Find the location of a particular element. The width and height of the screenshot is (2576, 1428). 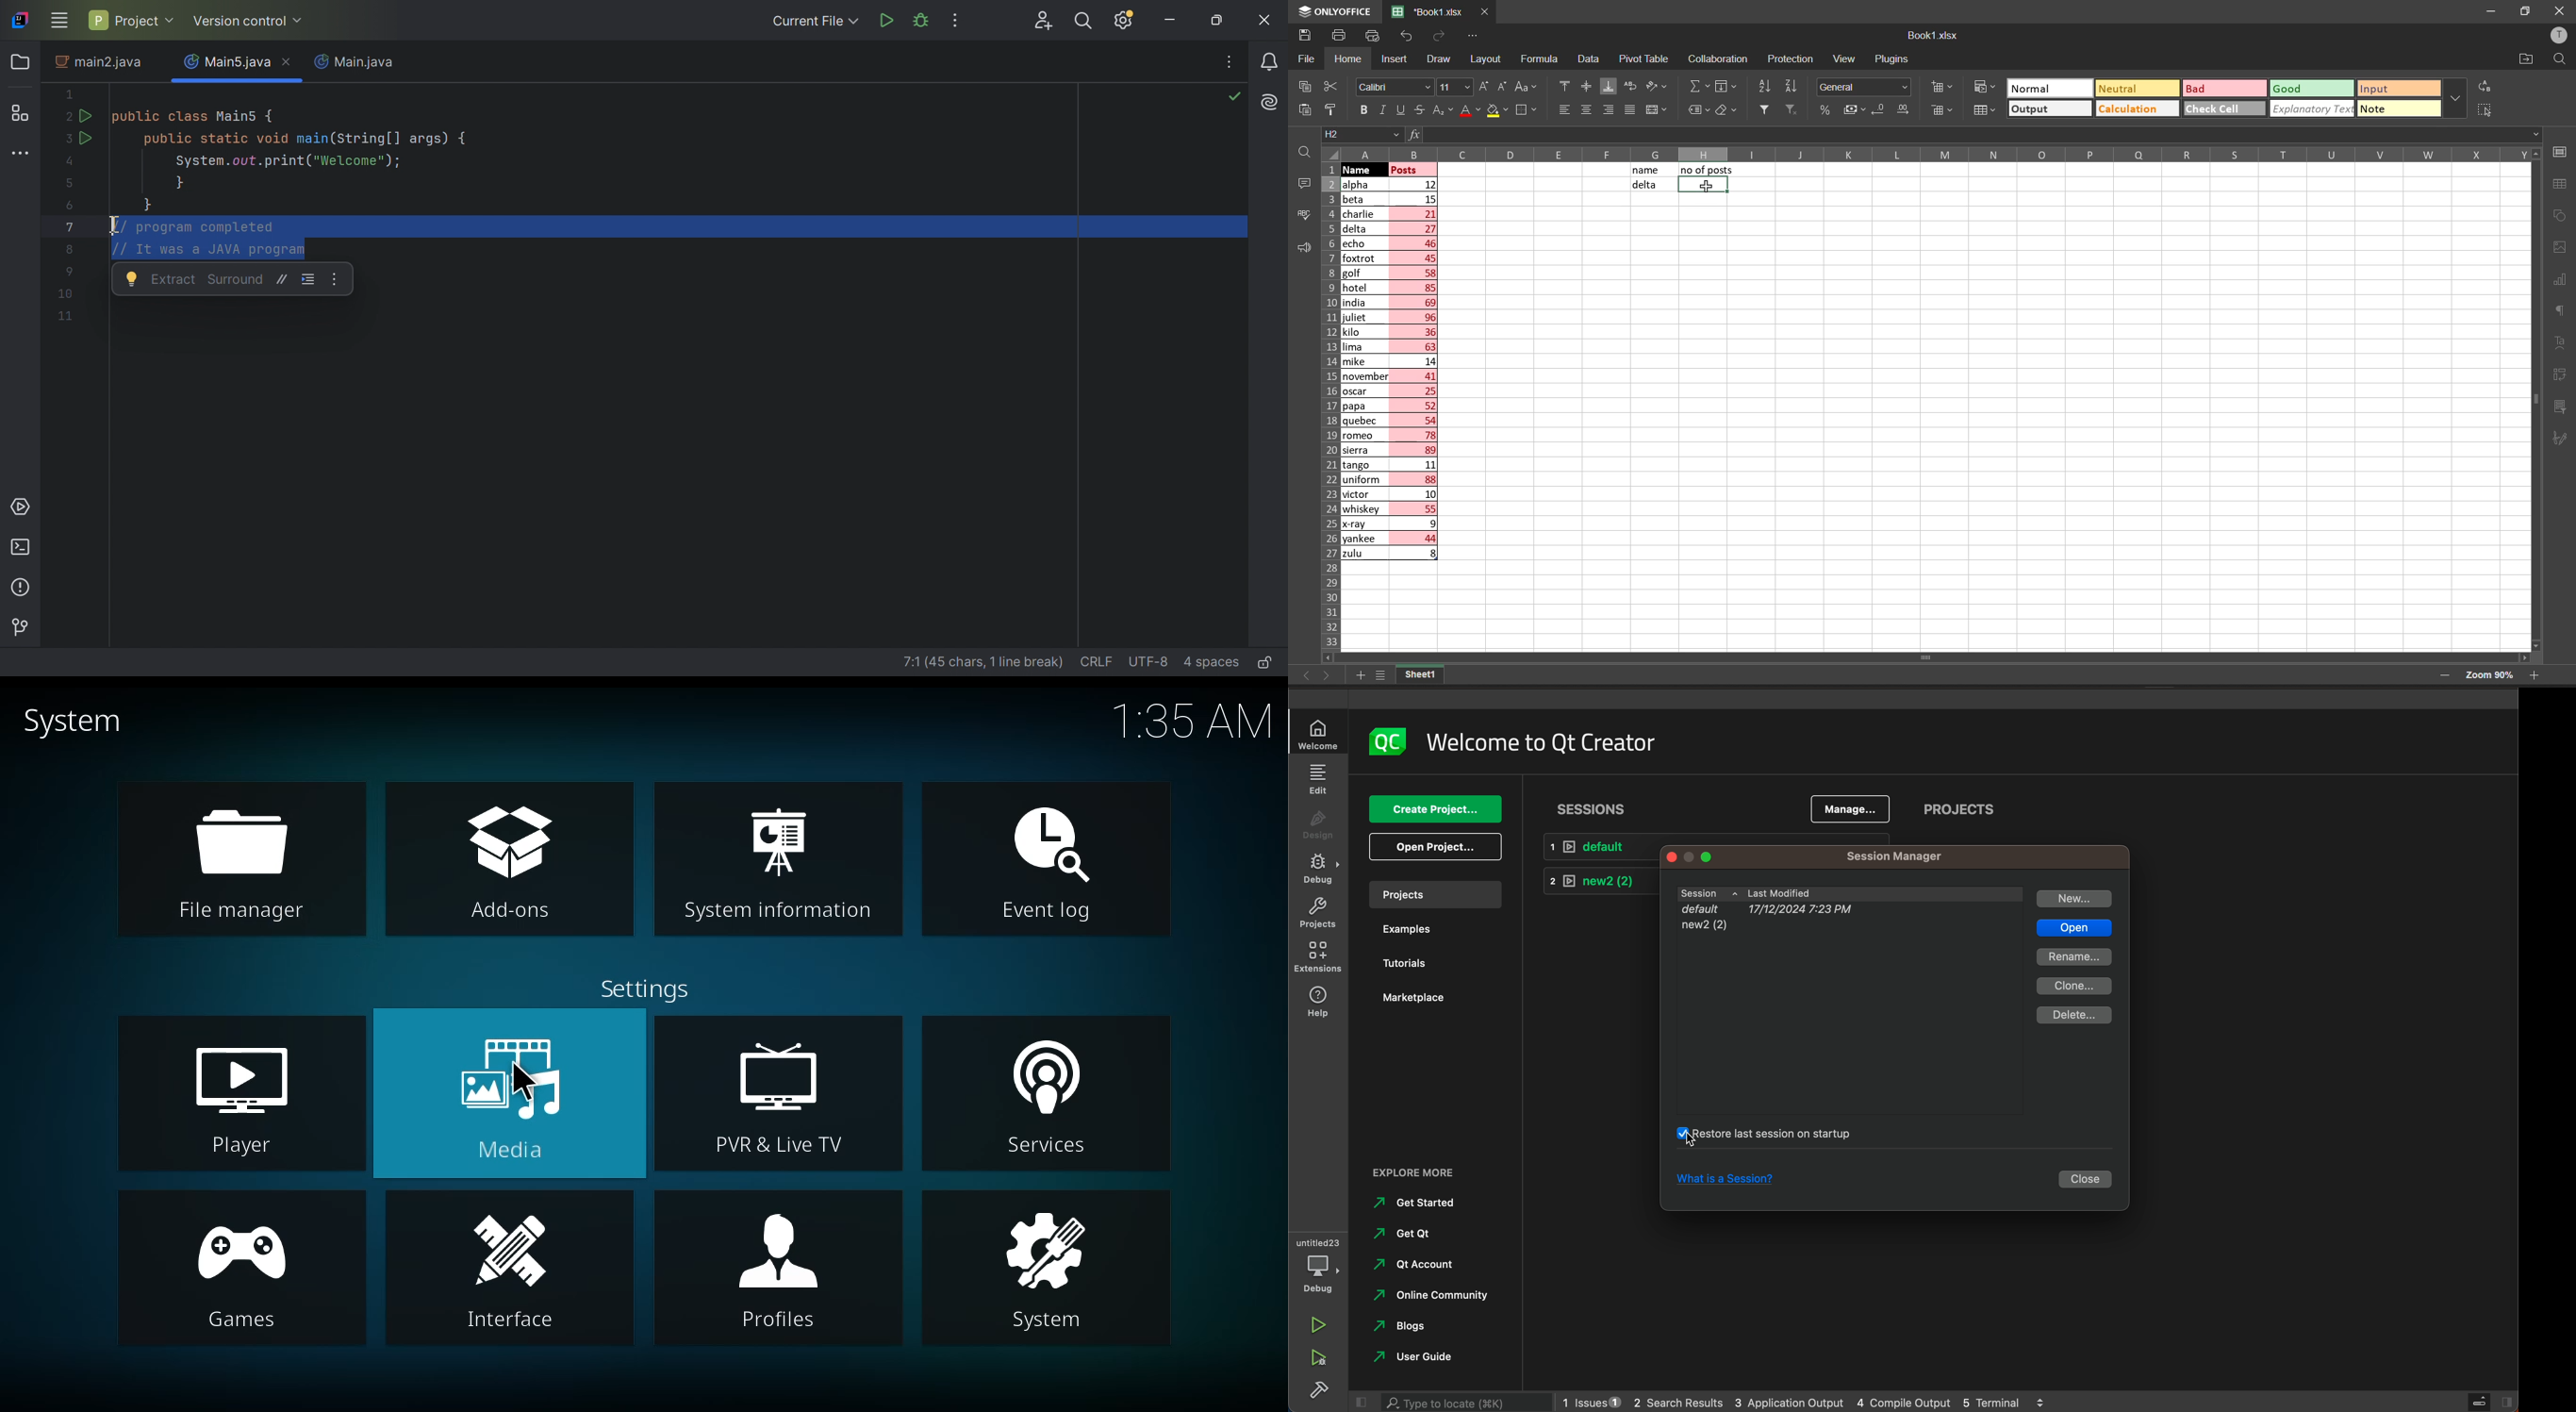

Structure is located at coordinates (23, 113).